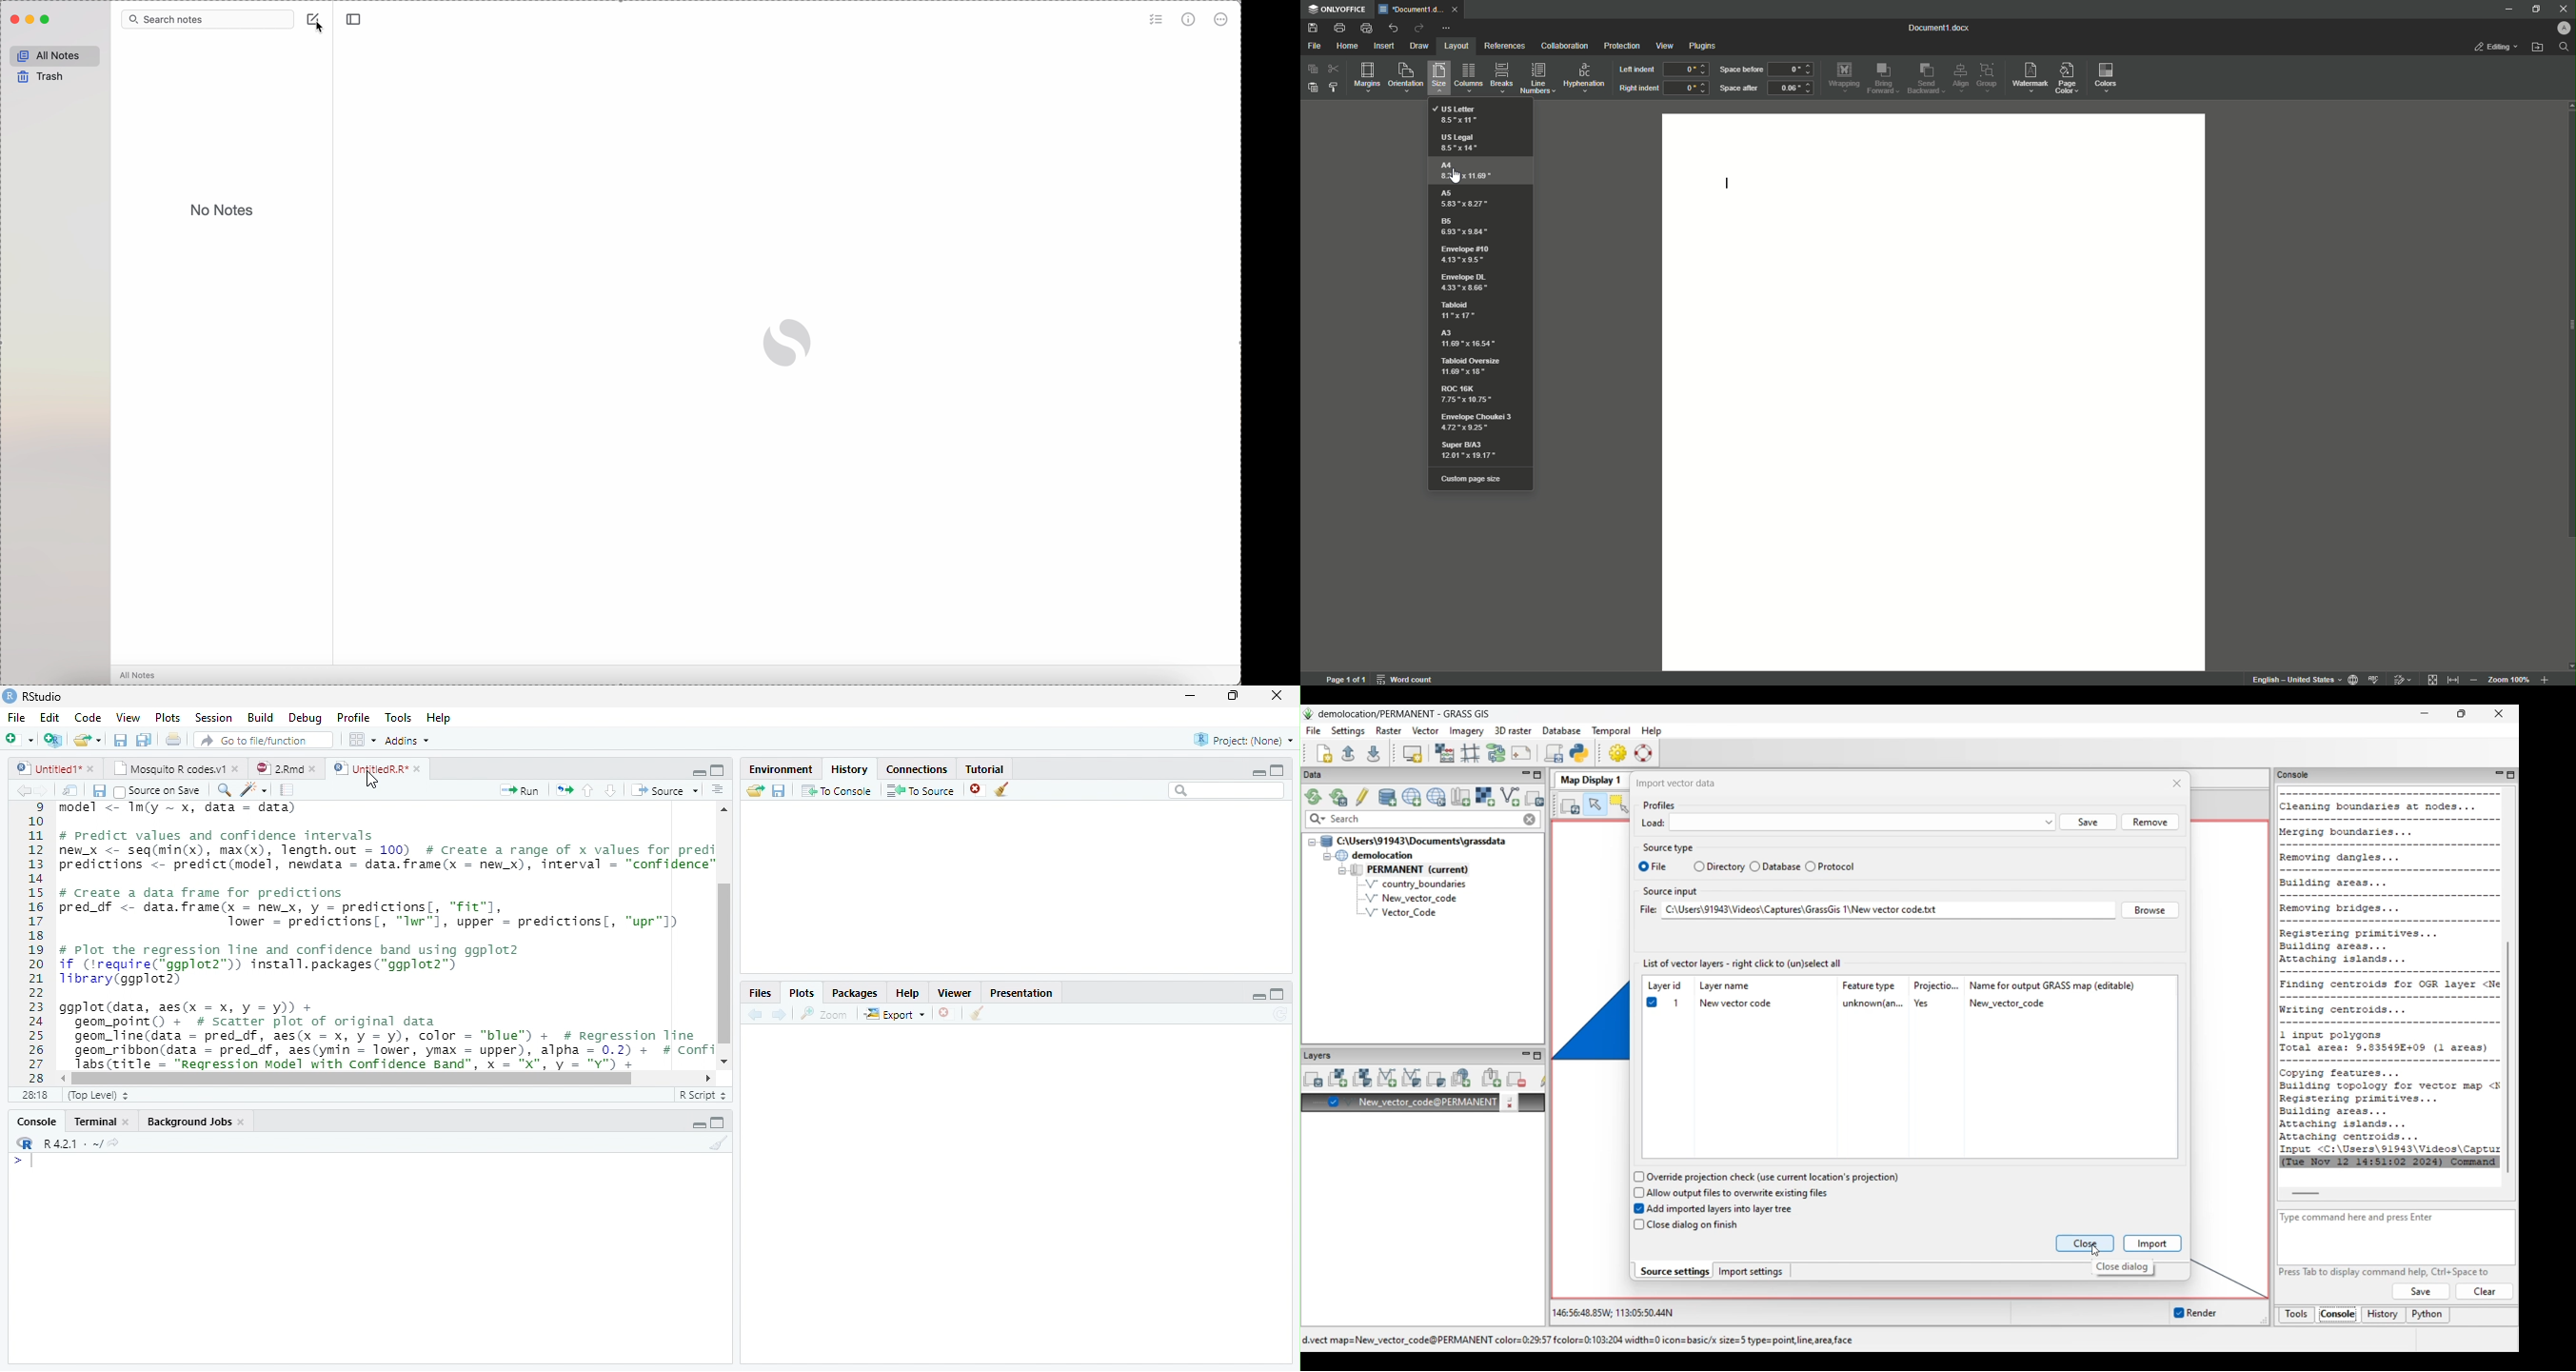 The image size is (2576, 1372). Describe the element at coordinates (2434, 678) in the screenshot. I see `Fit to Width` at that location.